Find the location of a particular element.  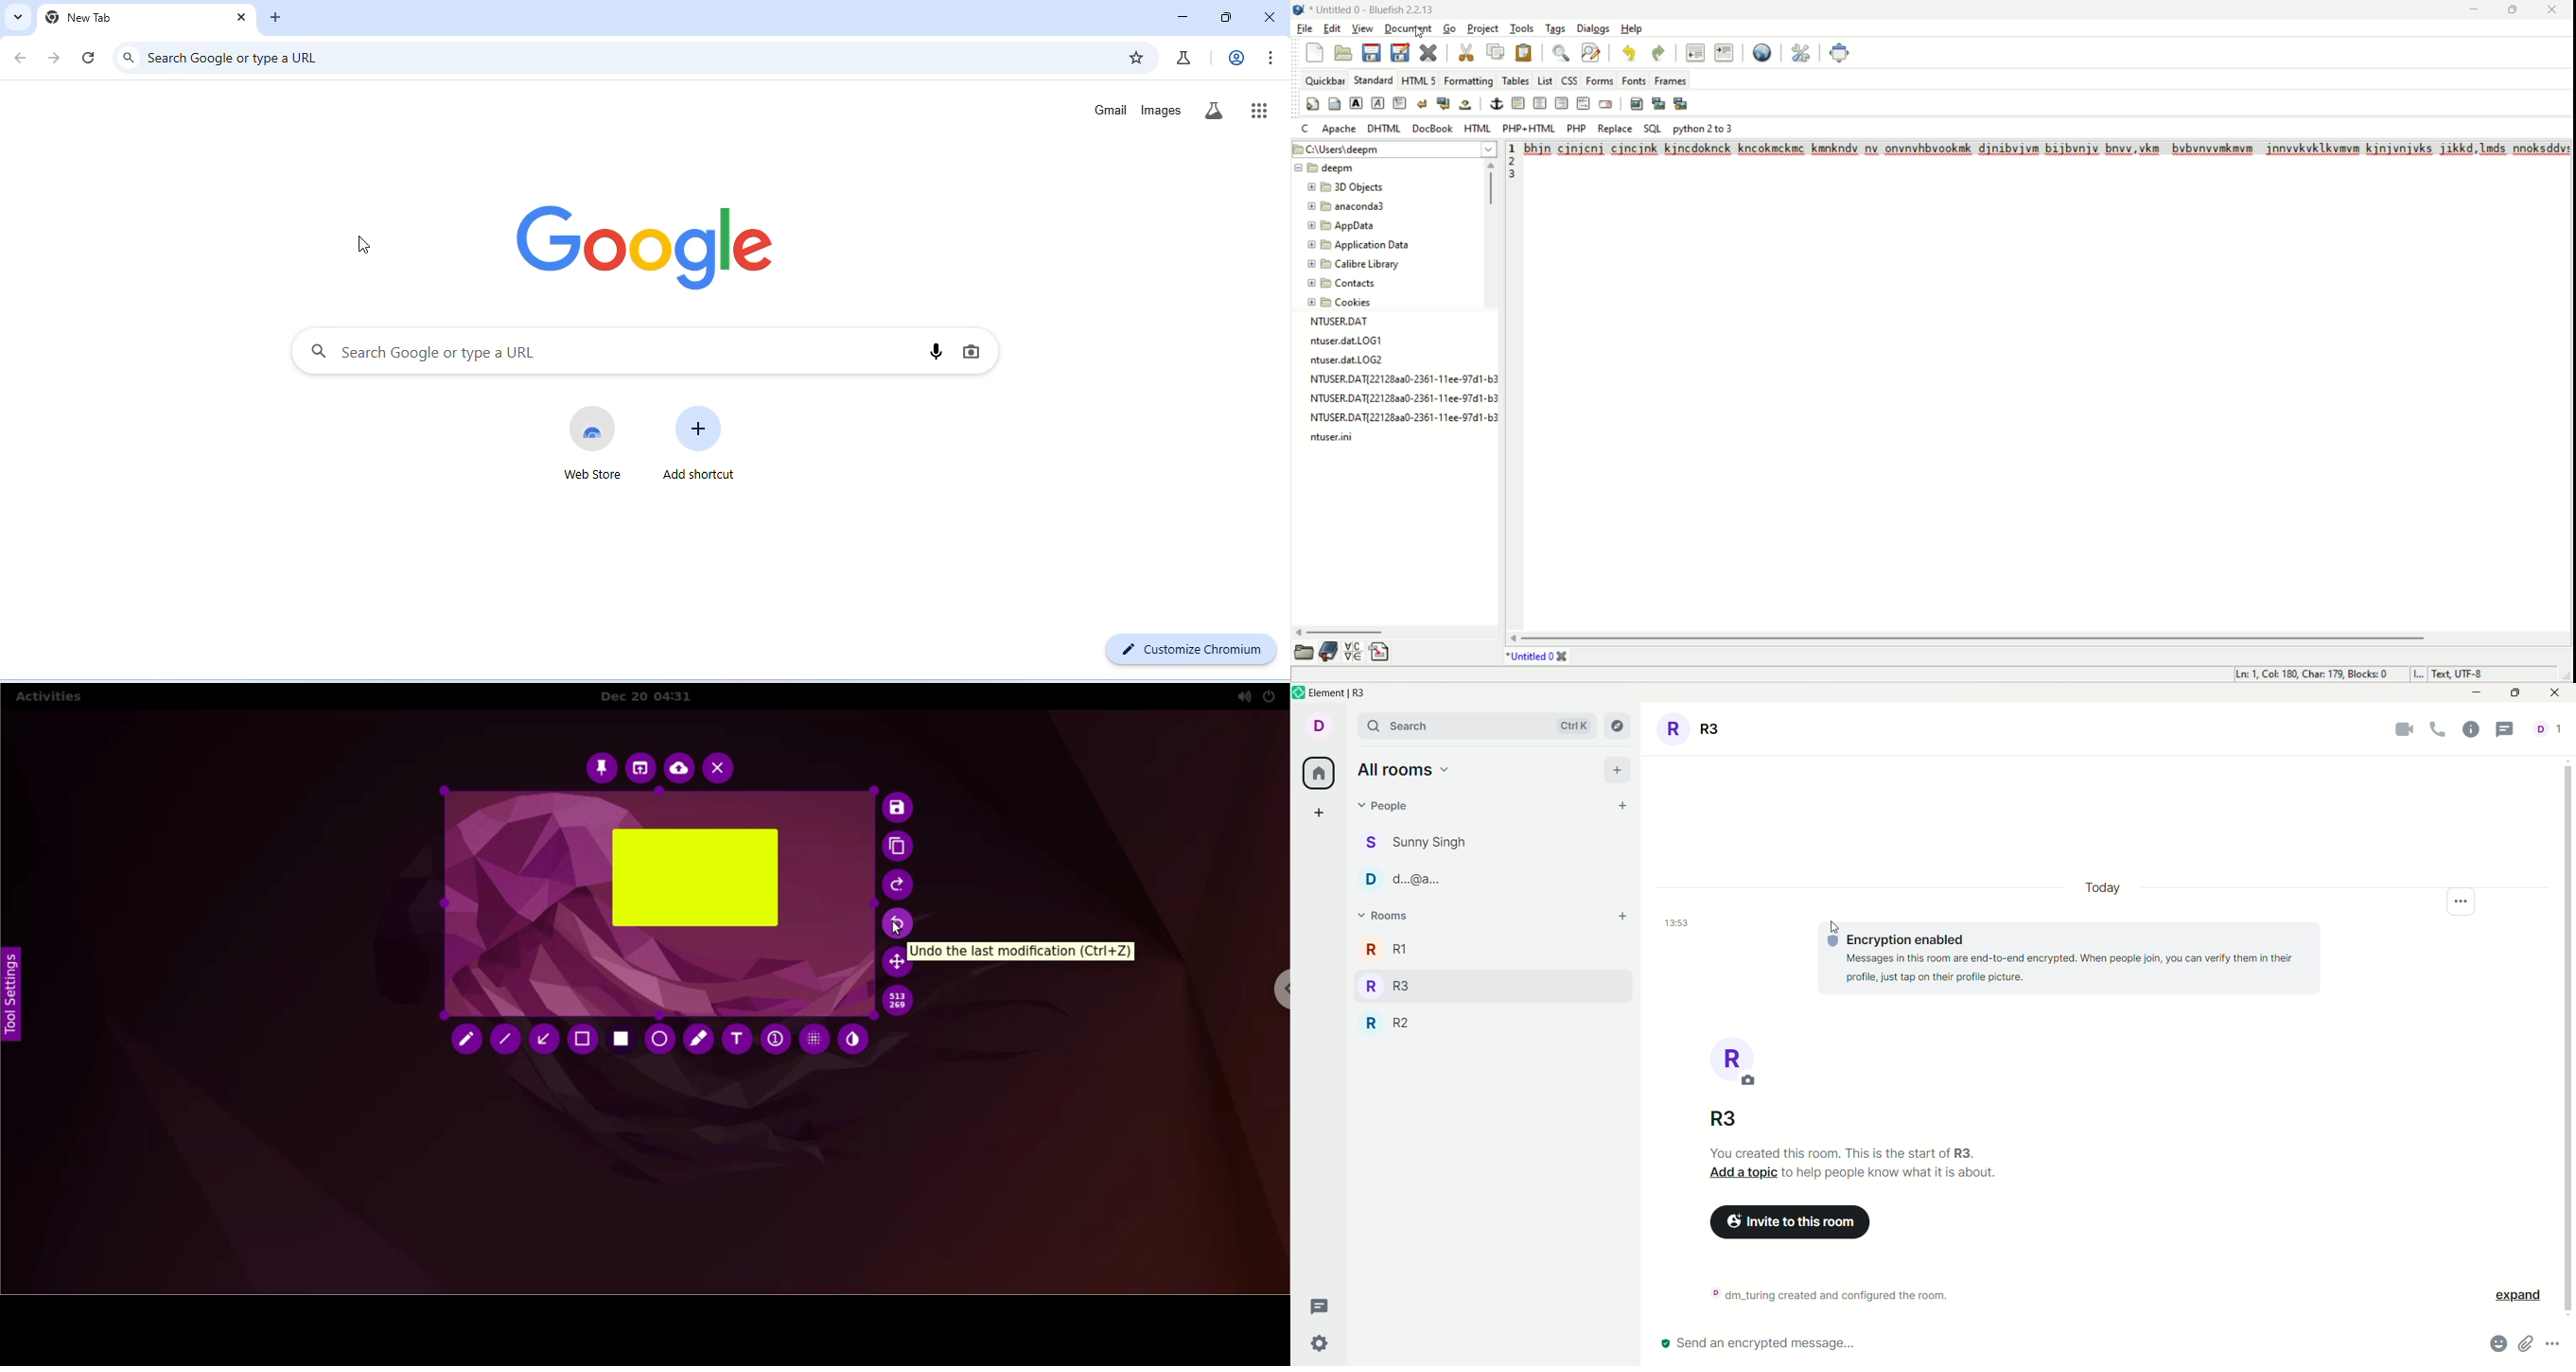

settings is located at coordinates (1318, 1345).